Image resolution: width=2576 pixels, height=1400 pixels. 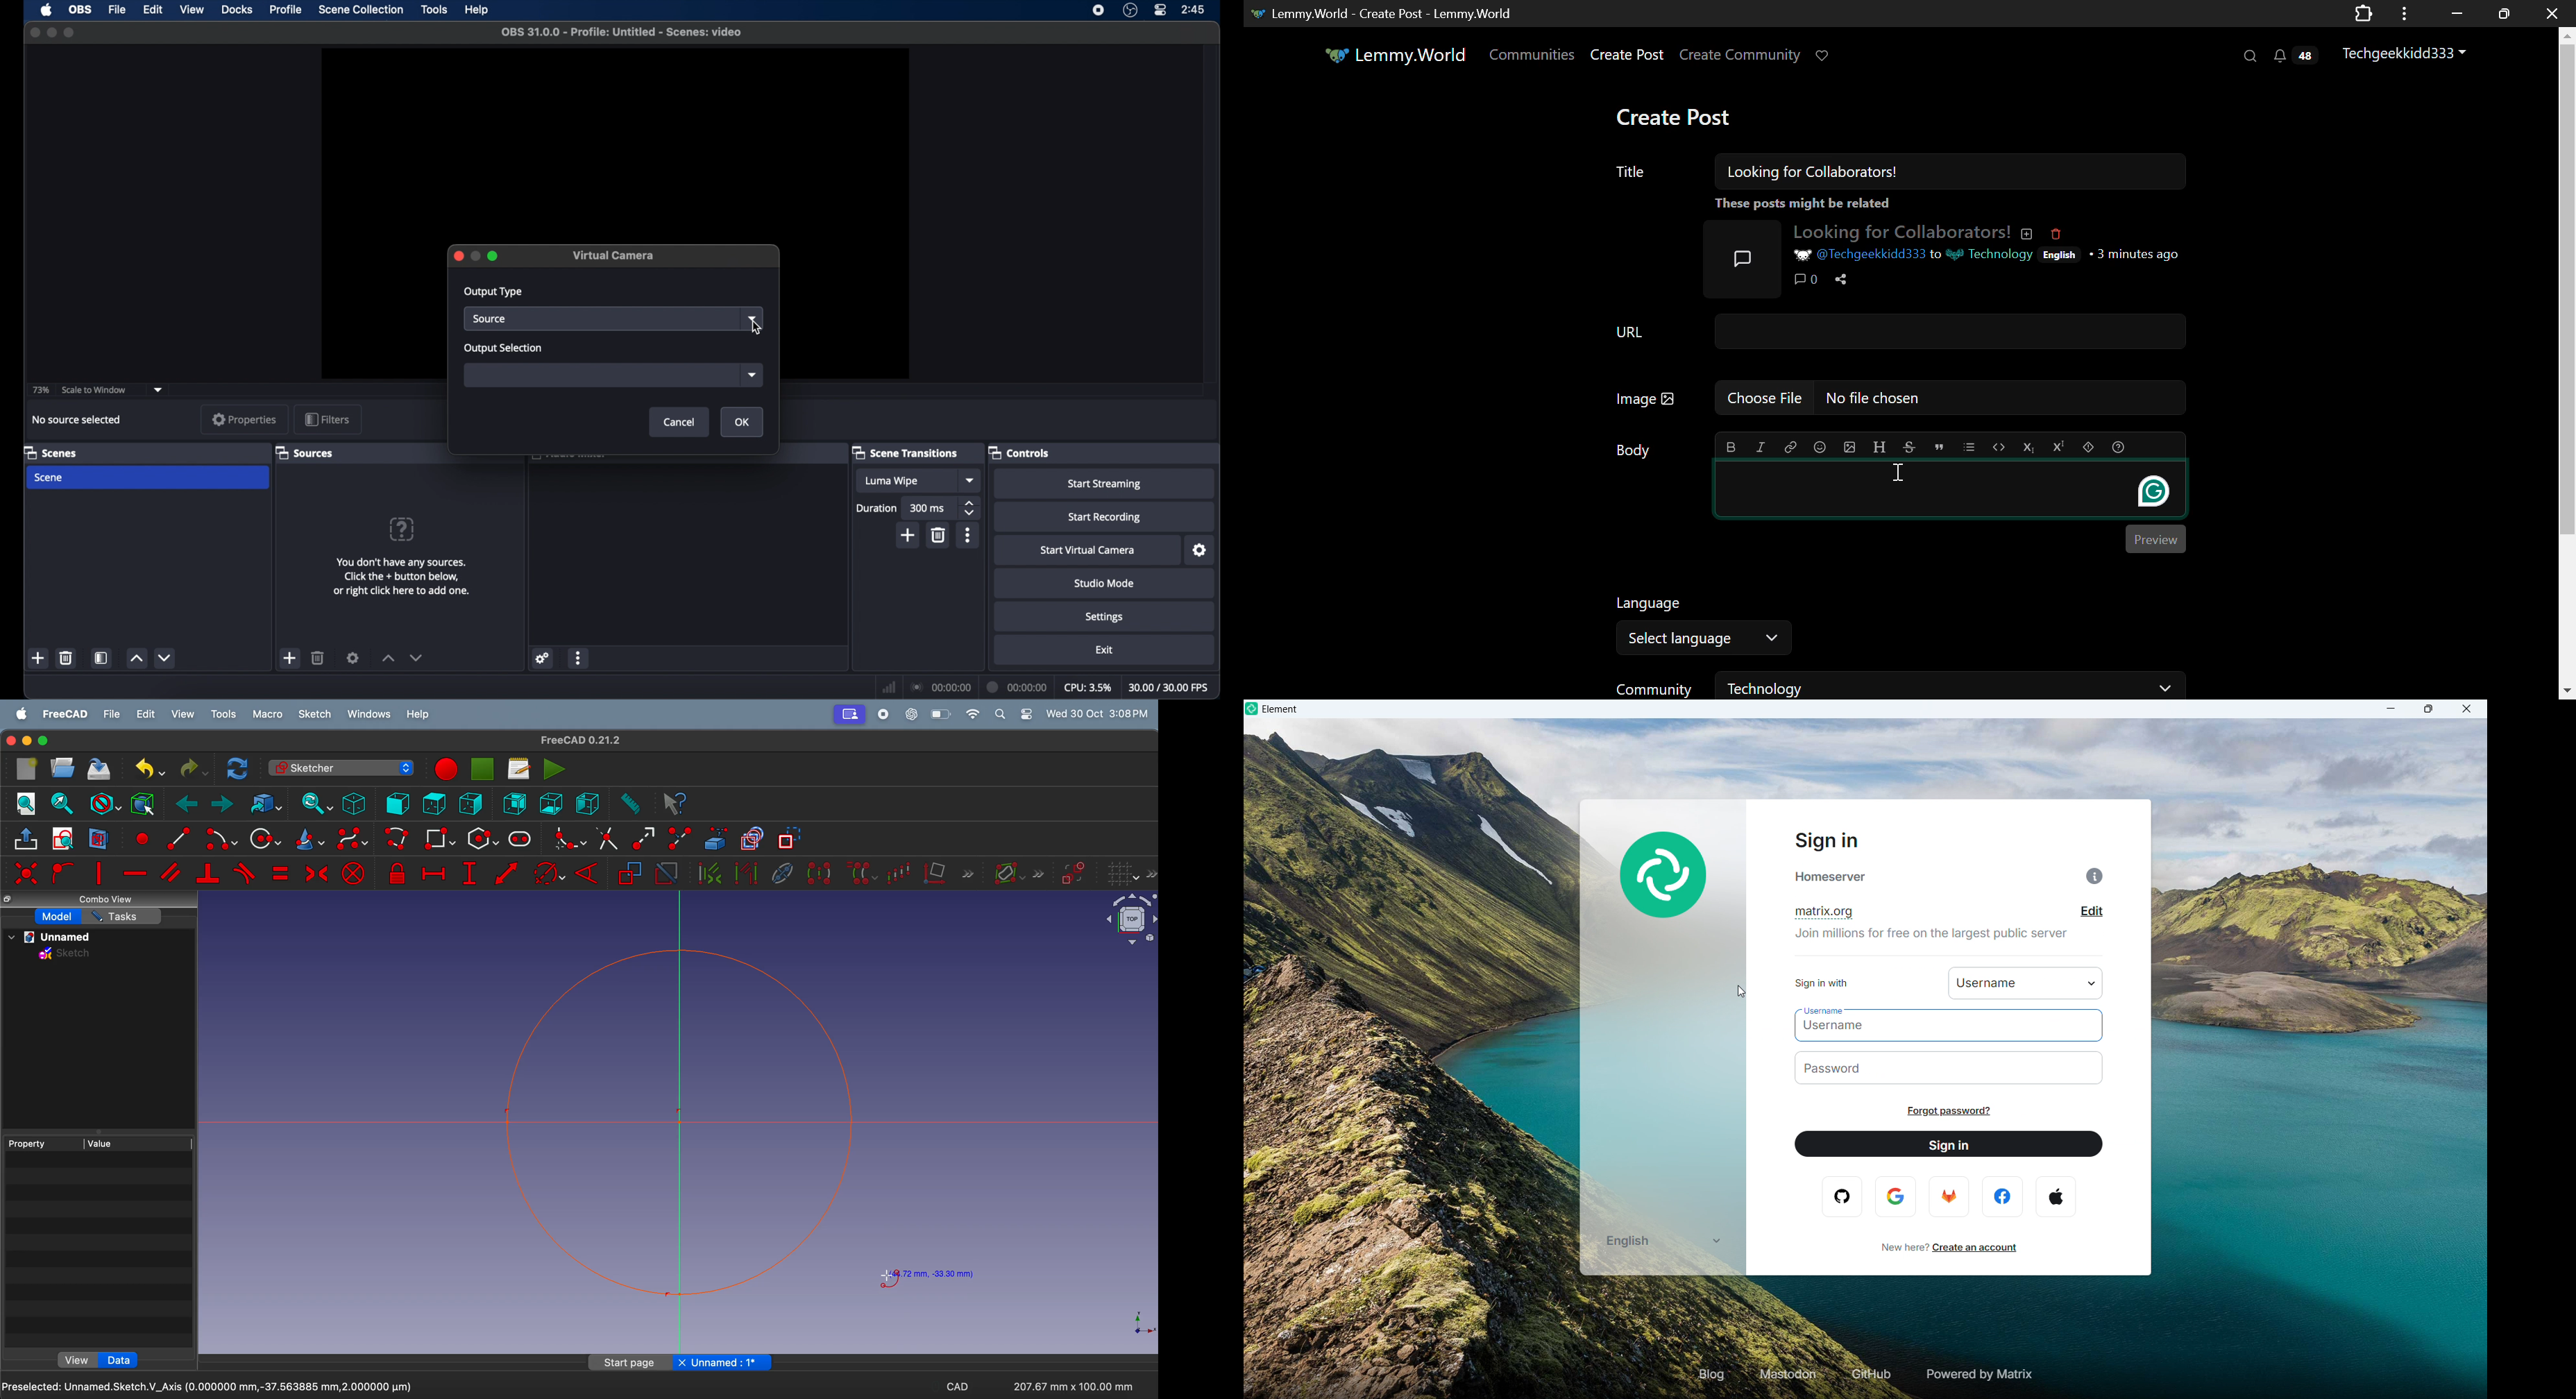 What do you see at coordinates (440, 838) in the screenshot?
I see `create rectangle` at bounding box center [440, 838].